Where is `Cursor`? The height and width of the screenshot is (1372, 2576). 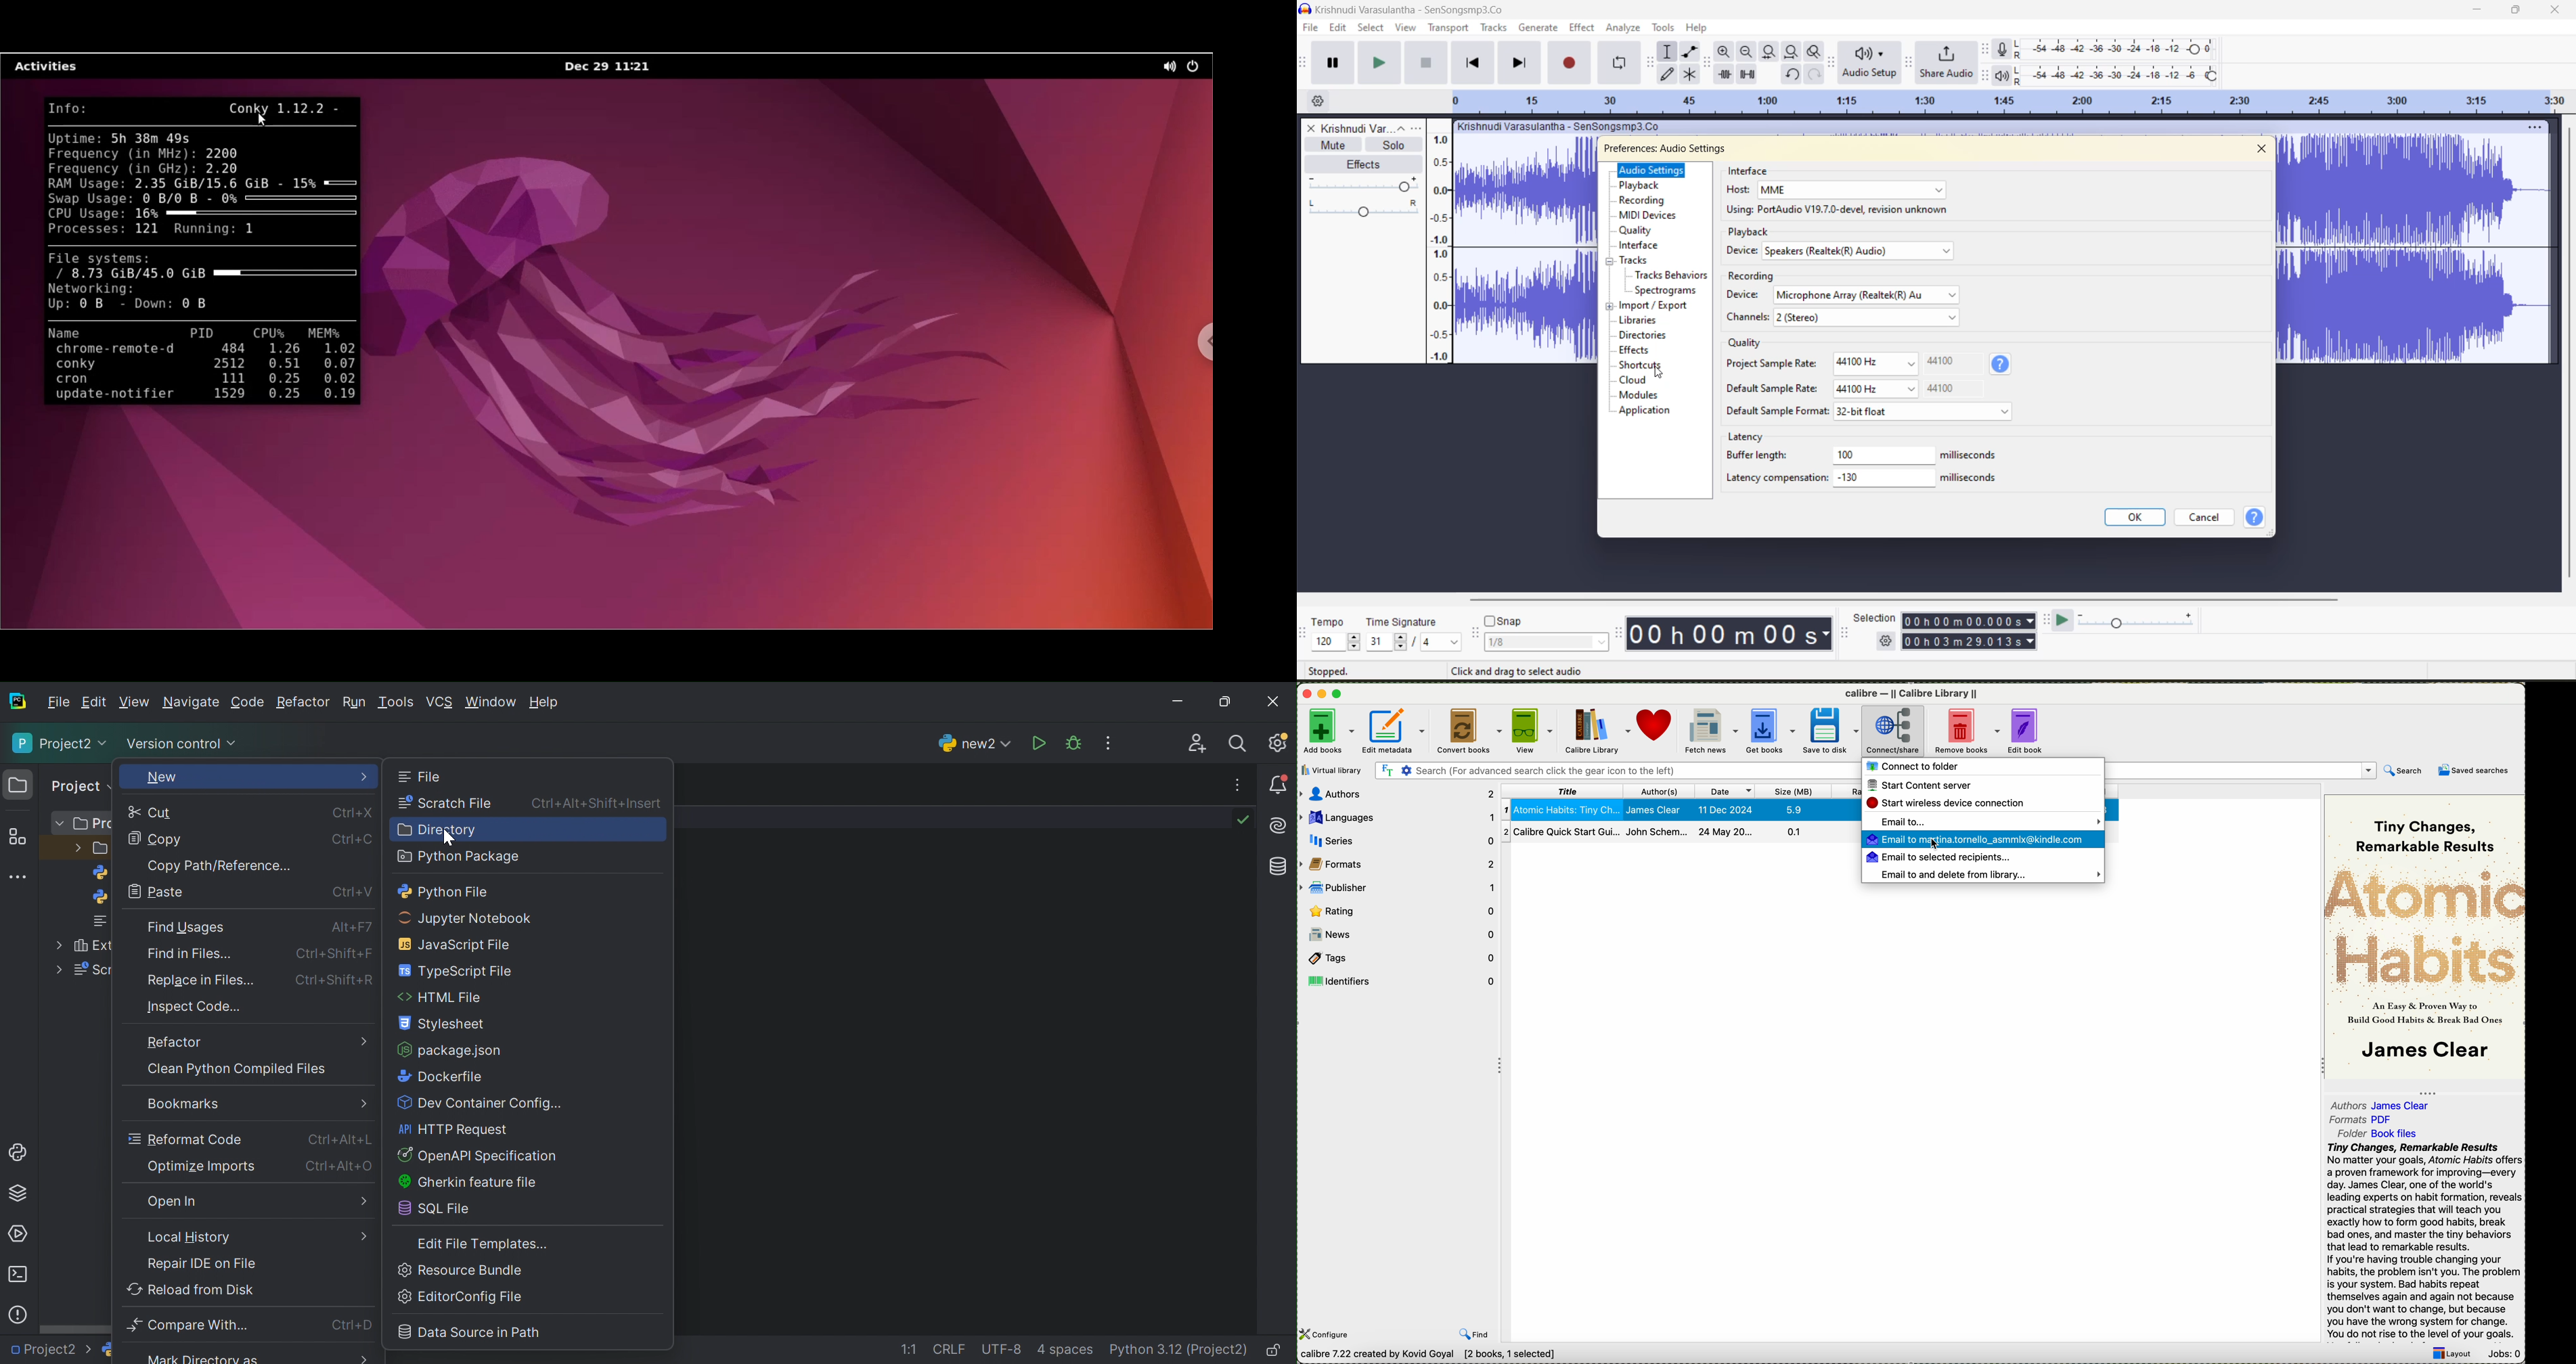 Cursor is located at coordinates (451, 837).